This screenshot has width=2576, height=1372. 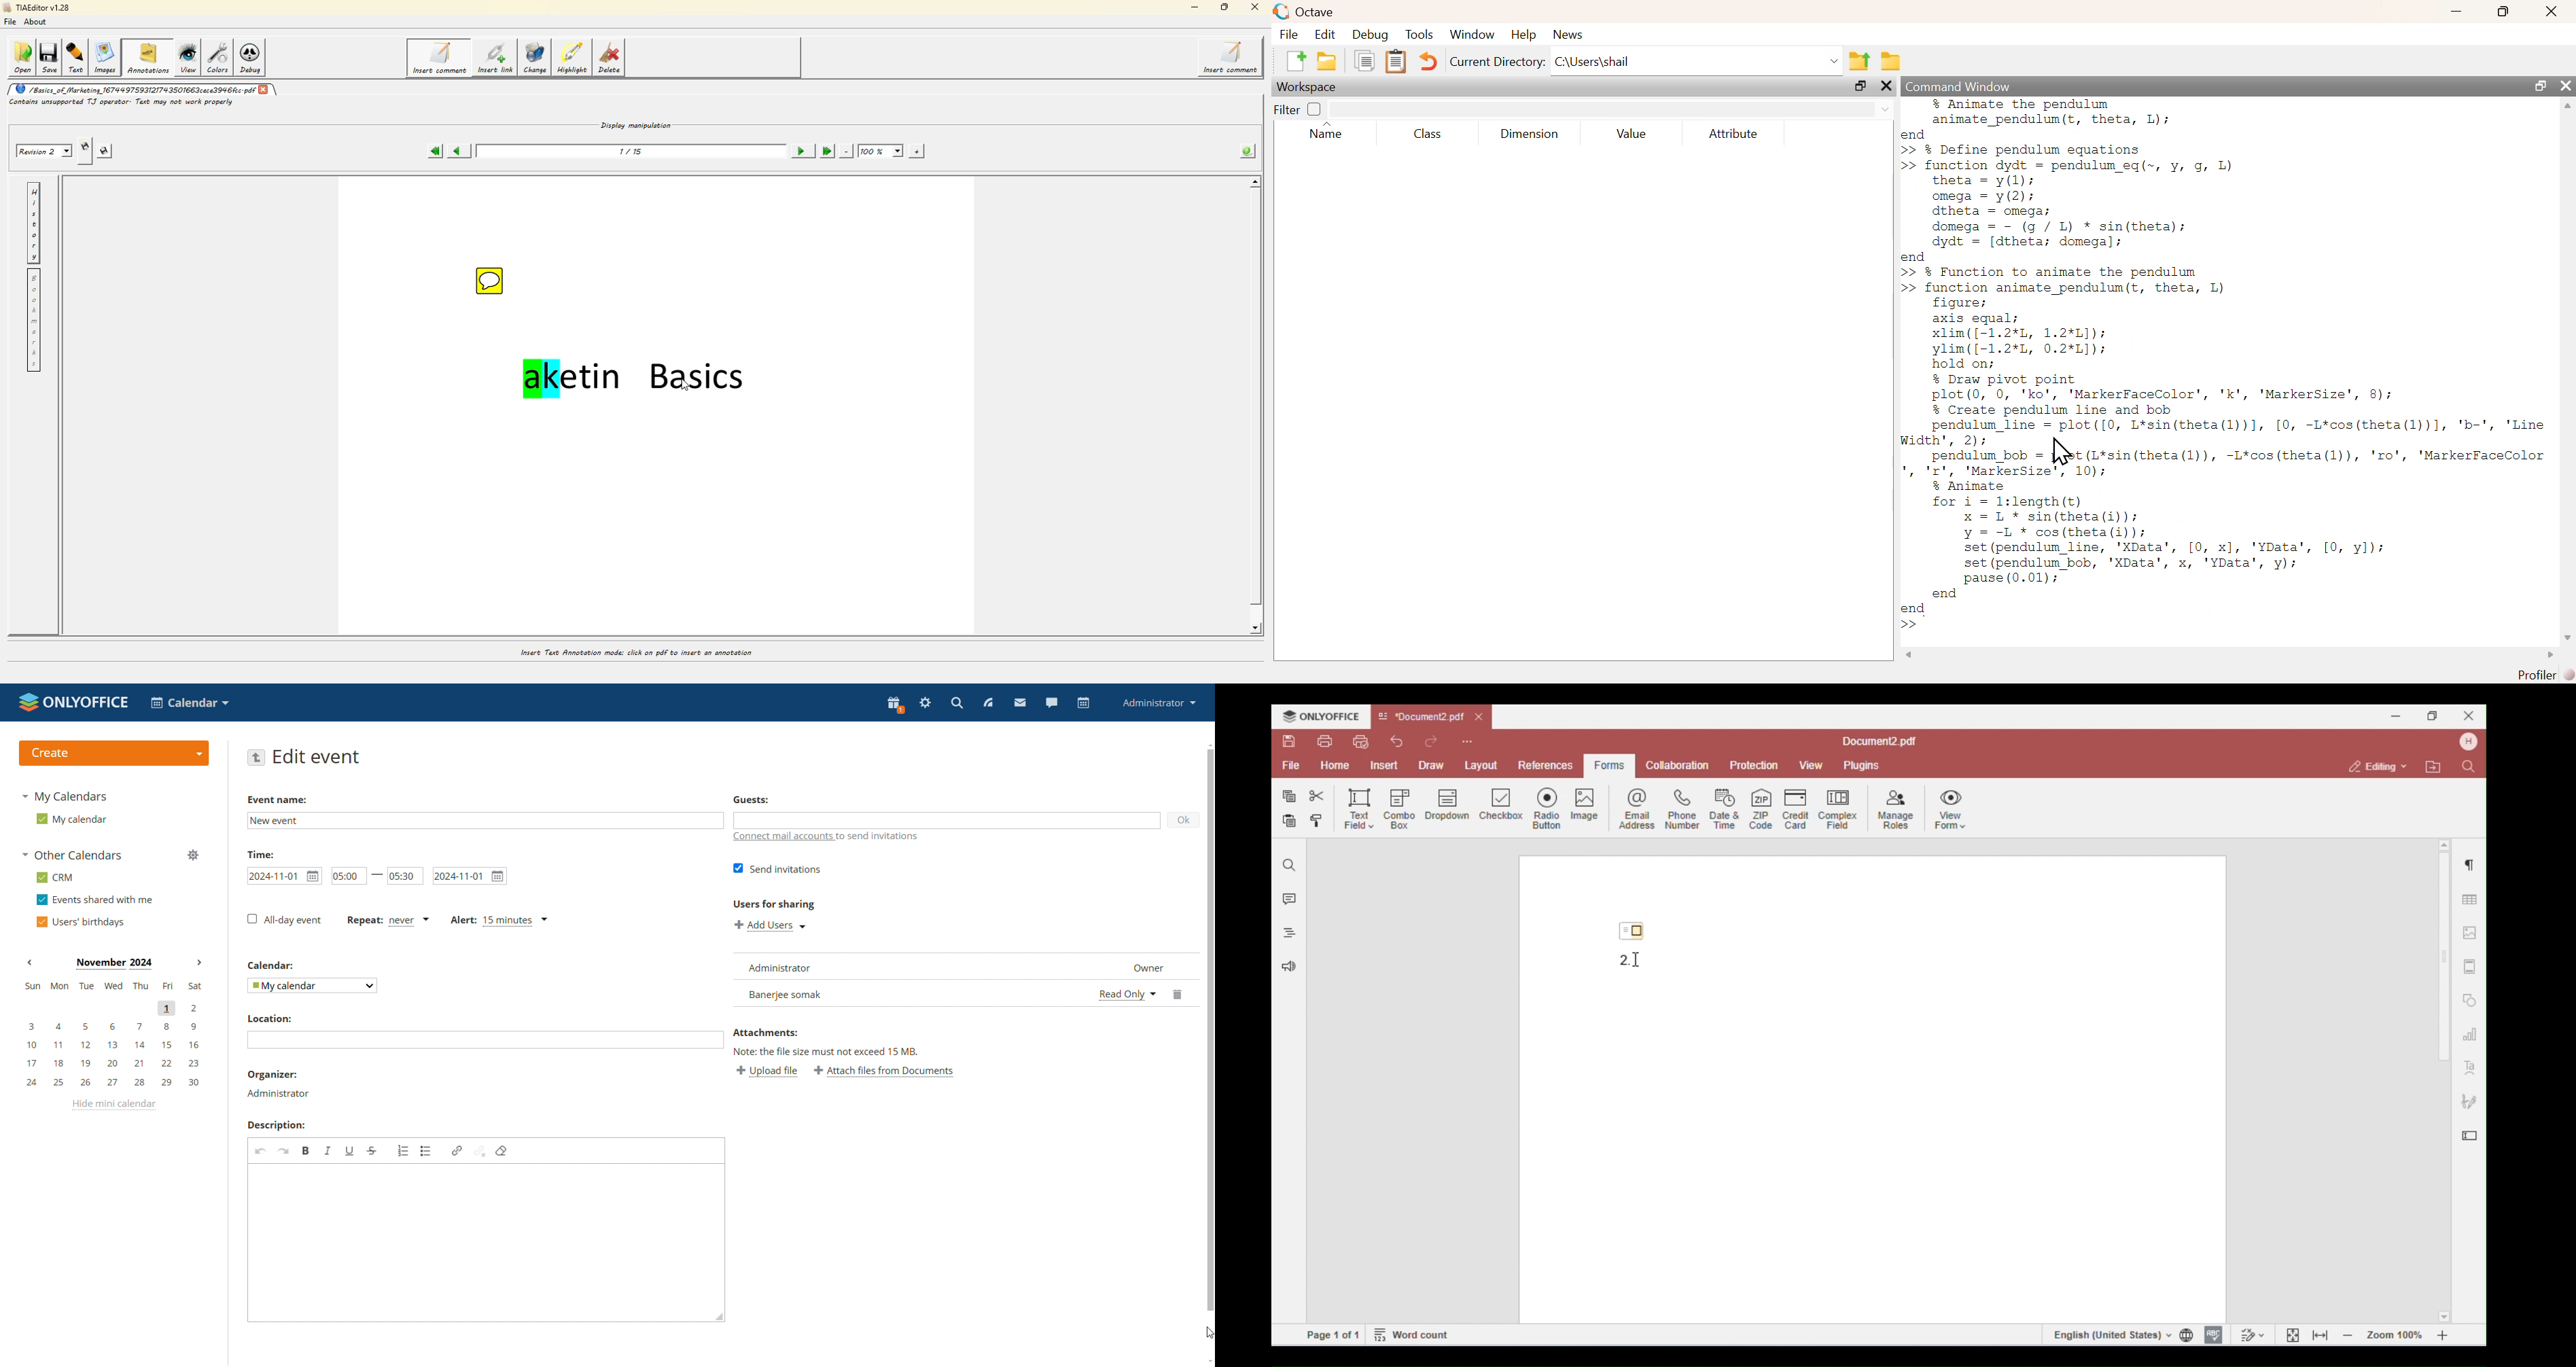 What do you see at coordinates (1966, 86) in the screenshot?
I see `Command Window` at bounding box center [1966, 86].